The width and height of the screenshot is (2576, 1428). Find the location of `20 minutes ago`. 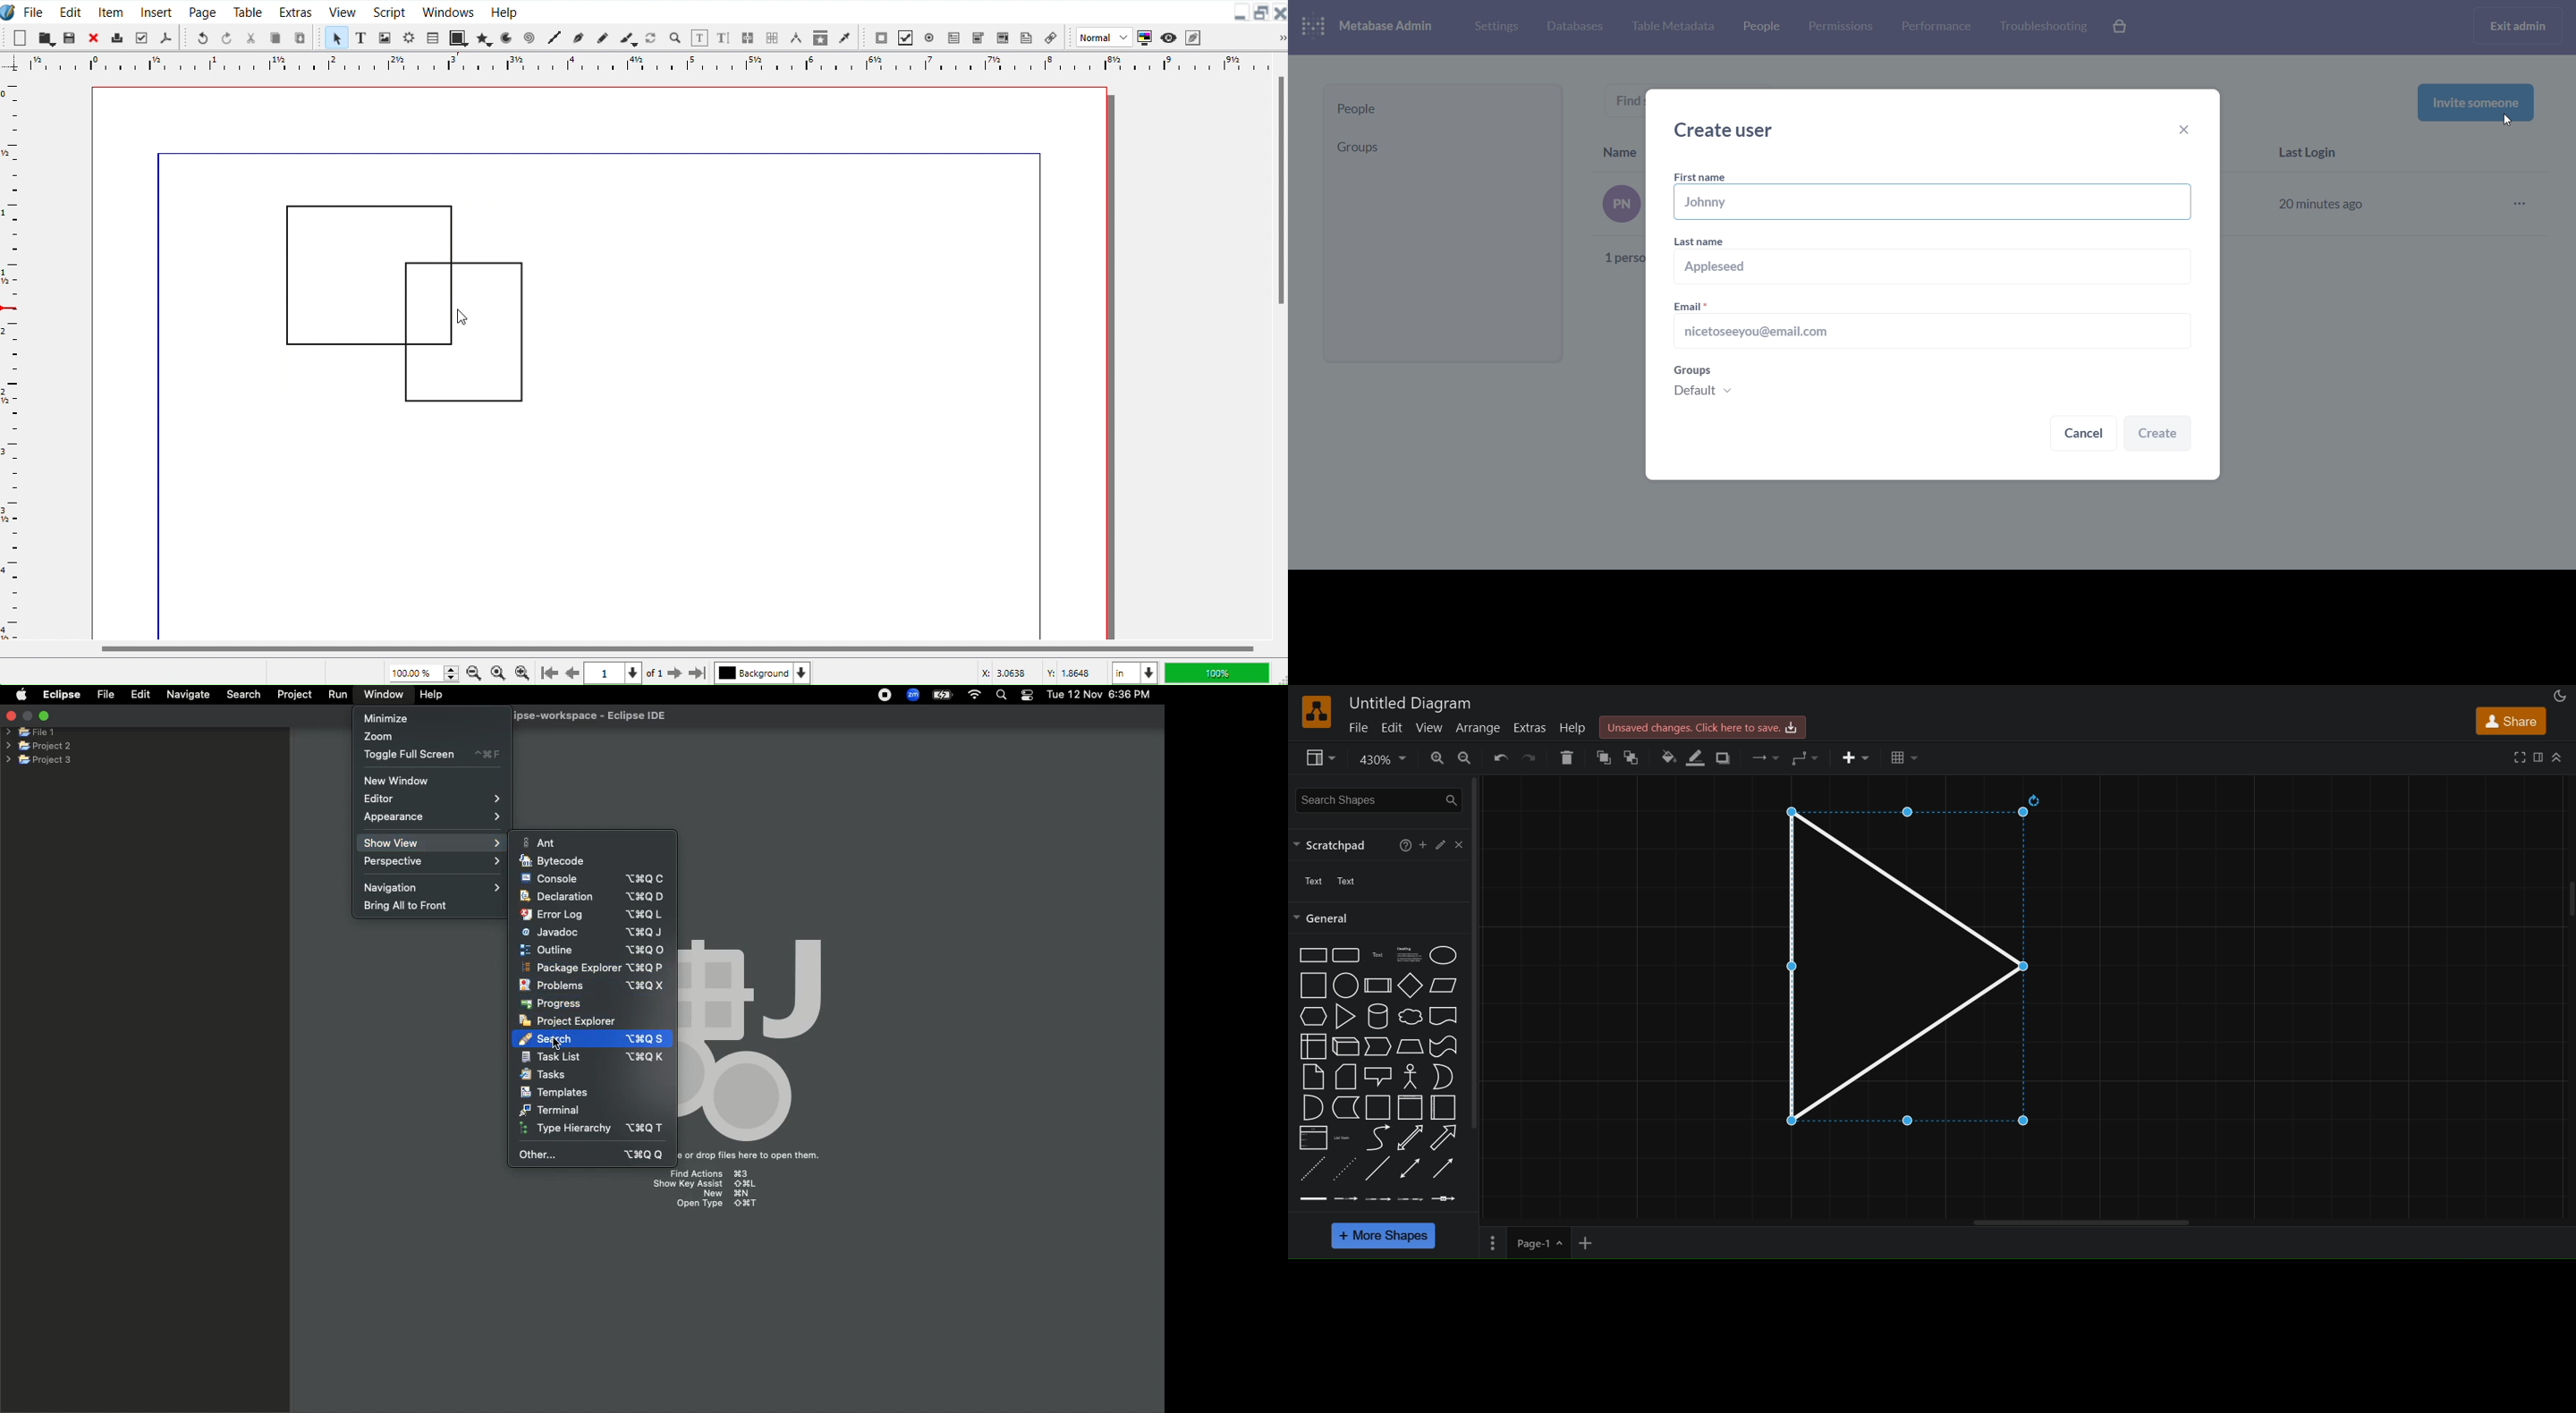

20 minutes ago is located at coordinates (2324, 202).